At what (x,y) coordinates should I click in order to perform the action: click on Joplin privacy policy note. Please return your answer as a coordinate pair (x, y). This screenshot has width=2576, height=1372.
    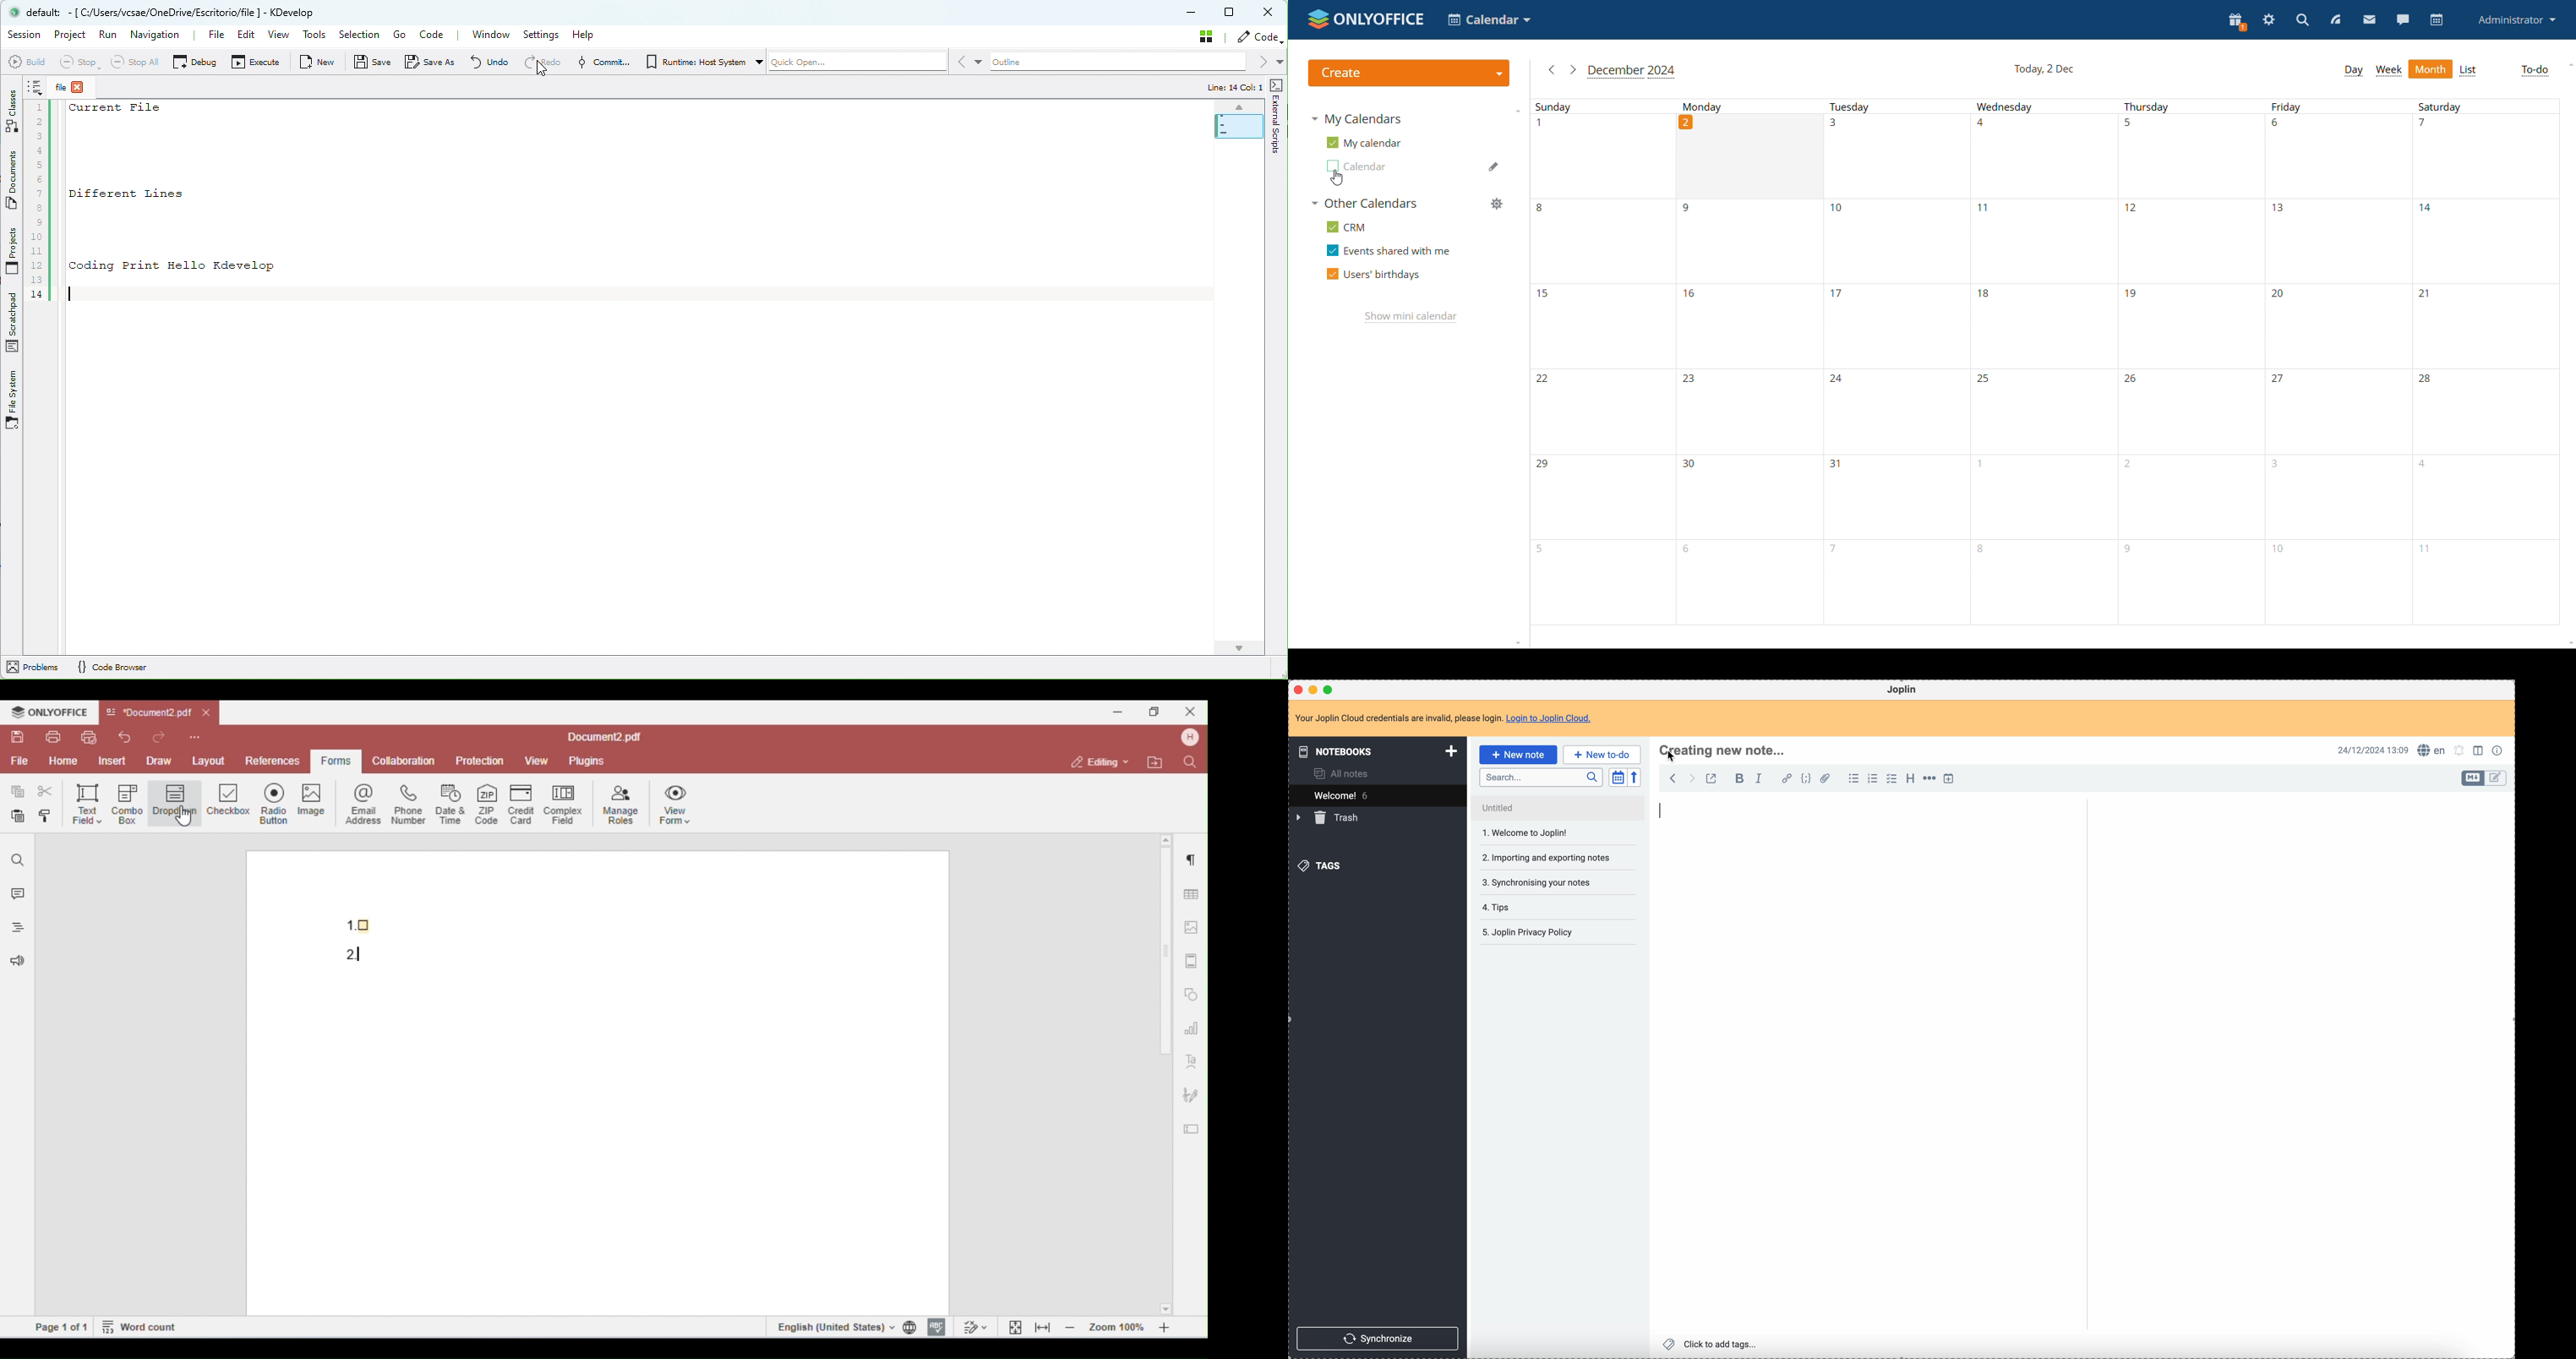
    Looking at the image, I should click on (1530, 932).